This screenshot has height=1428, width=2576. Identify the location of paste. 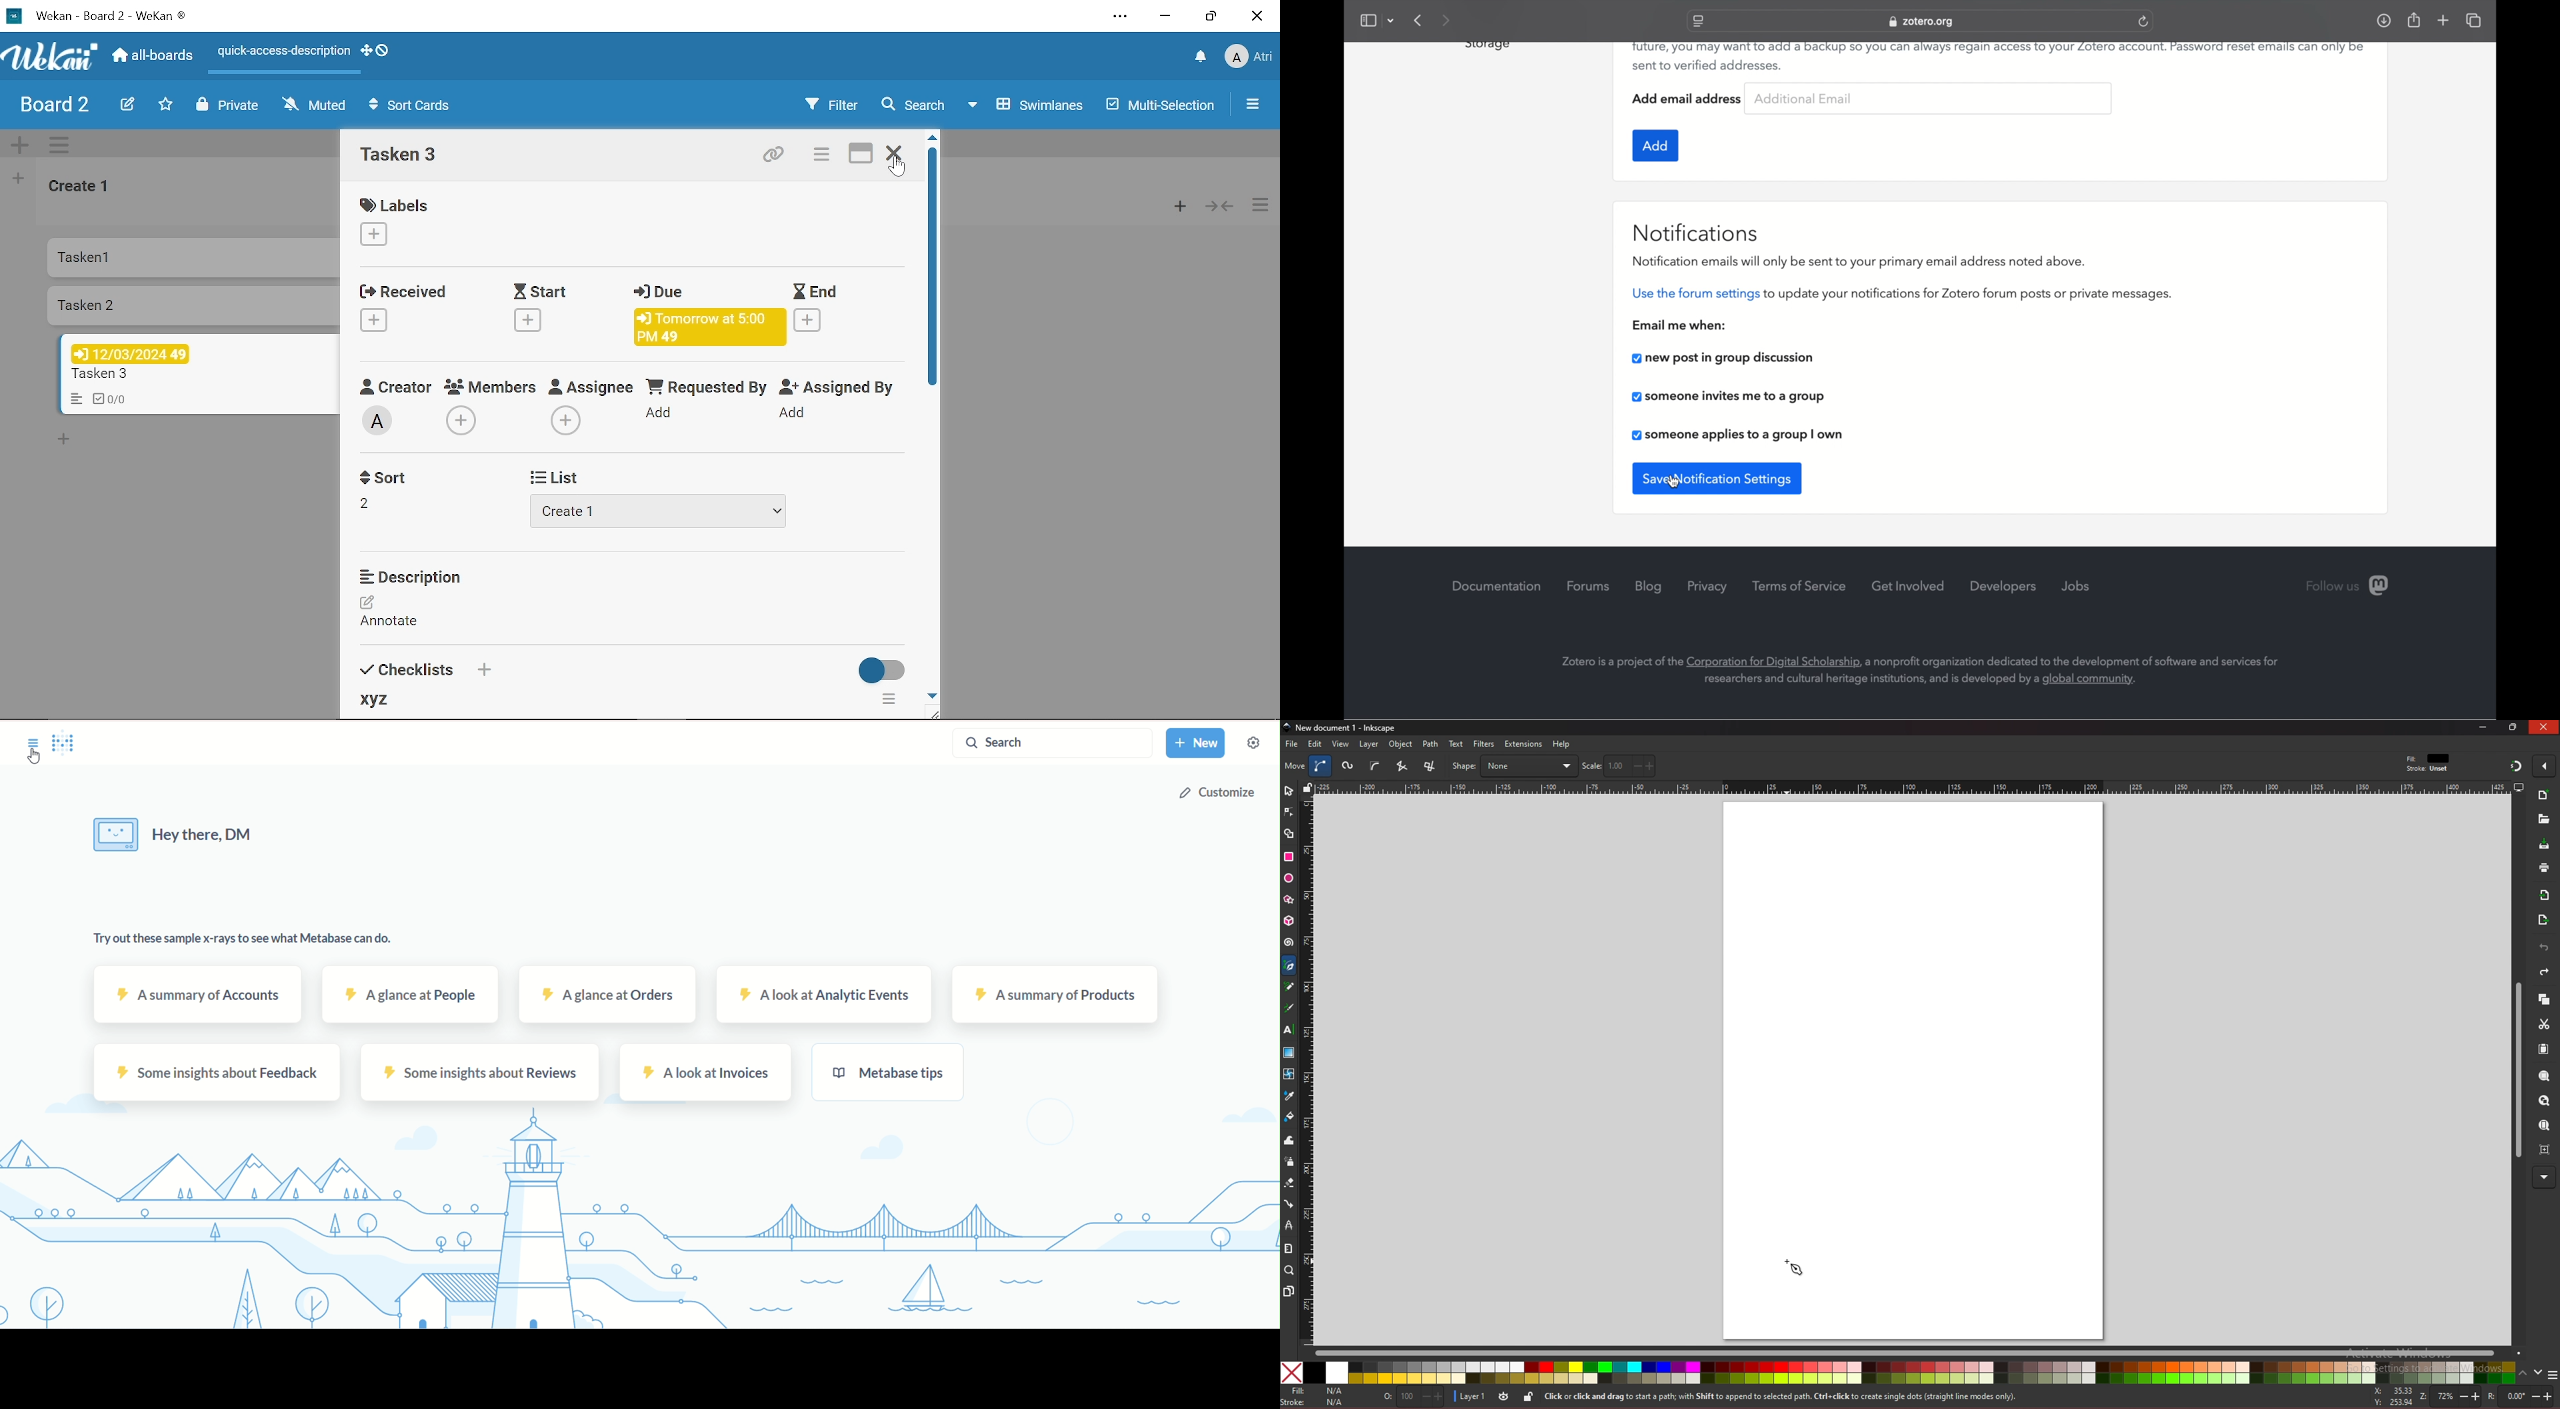
(2543, 1050).